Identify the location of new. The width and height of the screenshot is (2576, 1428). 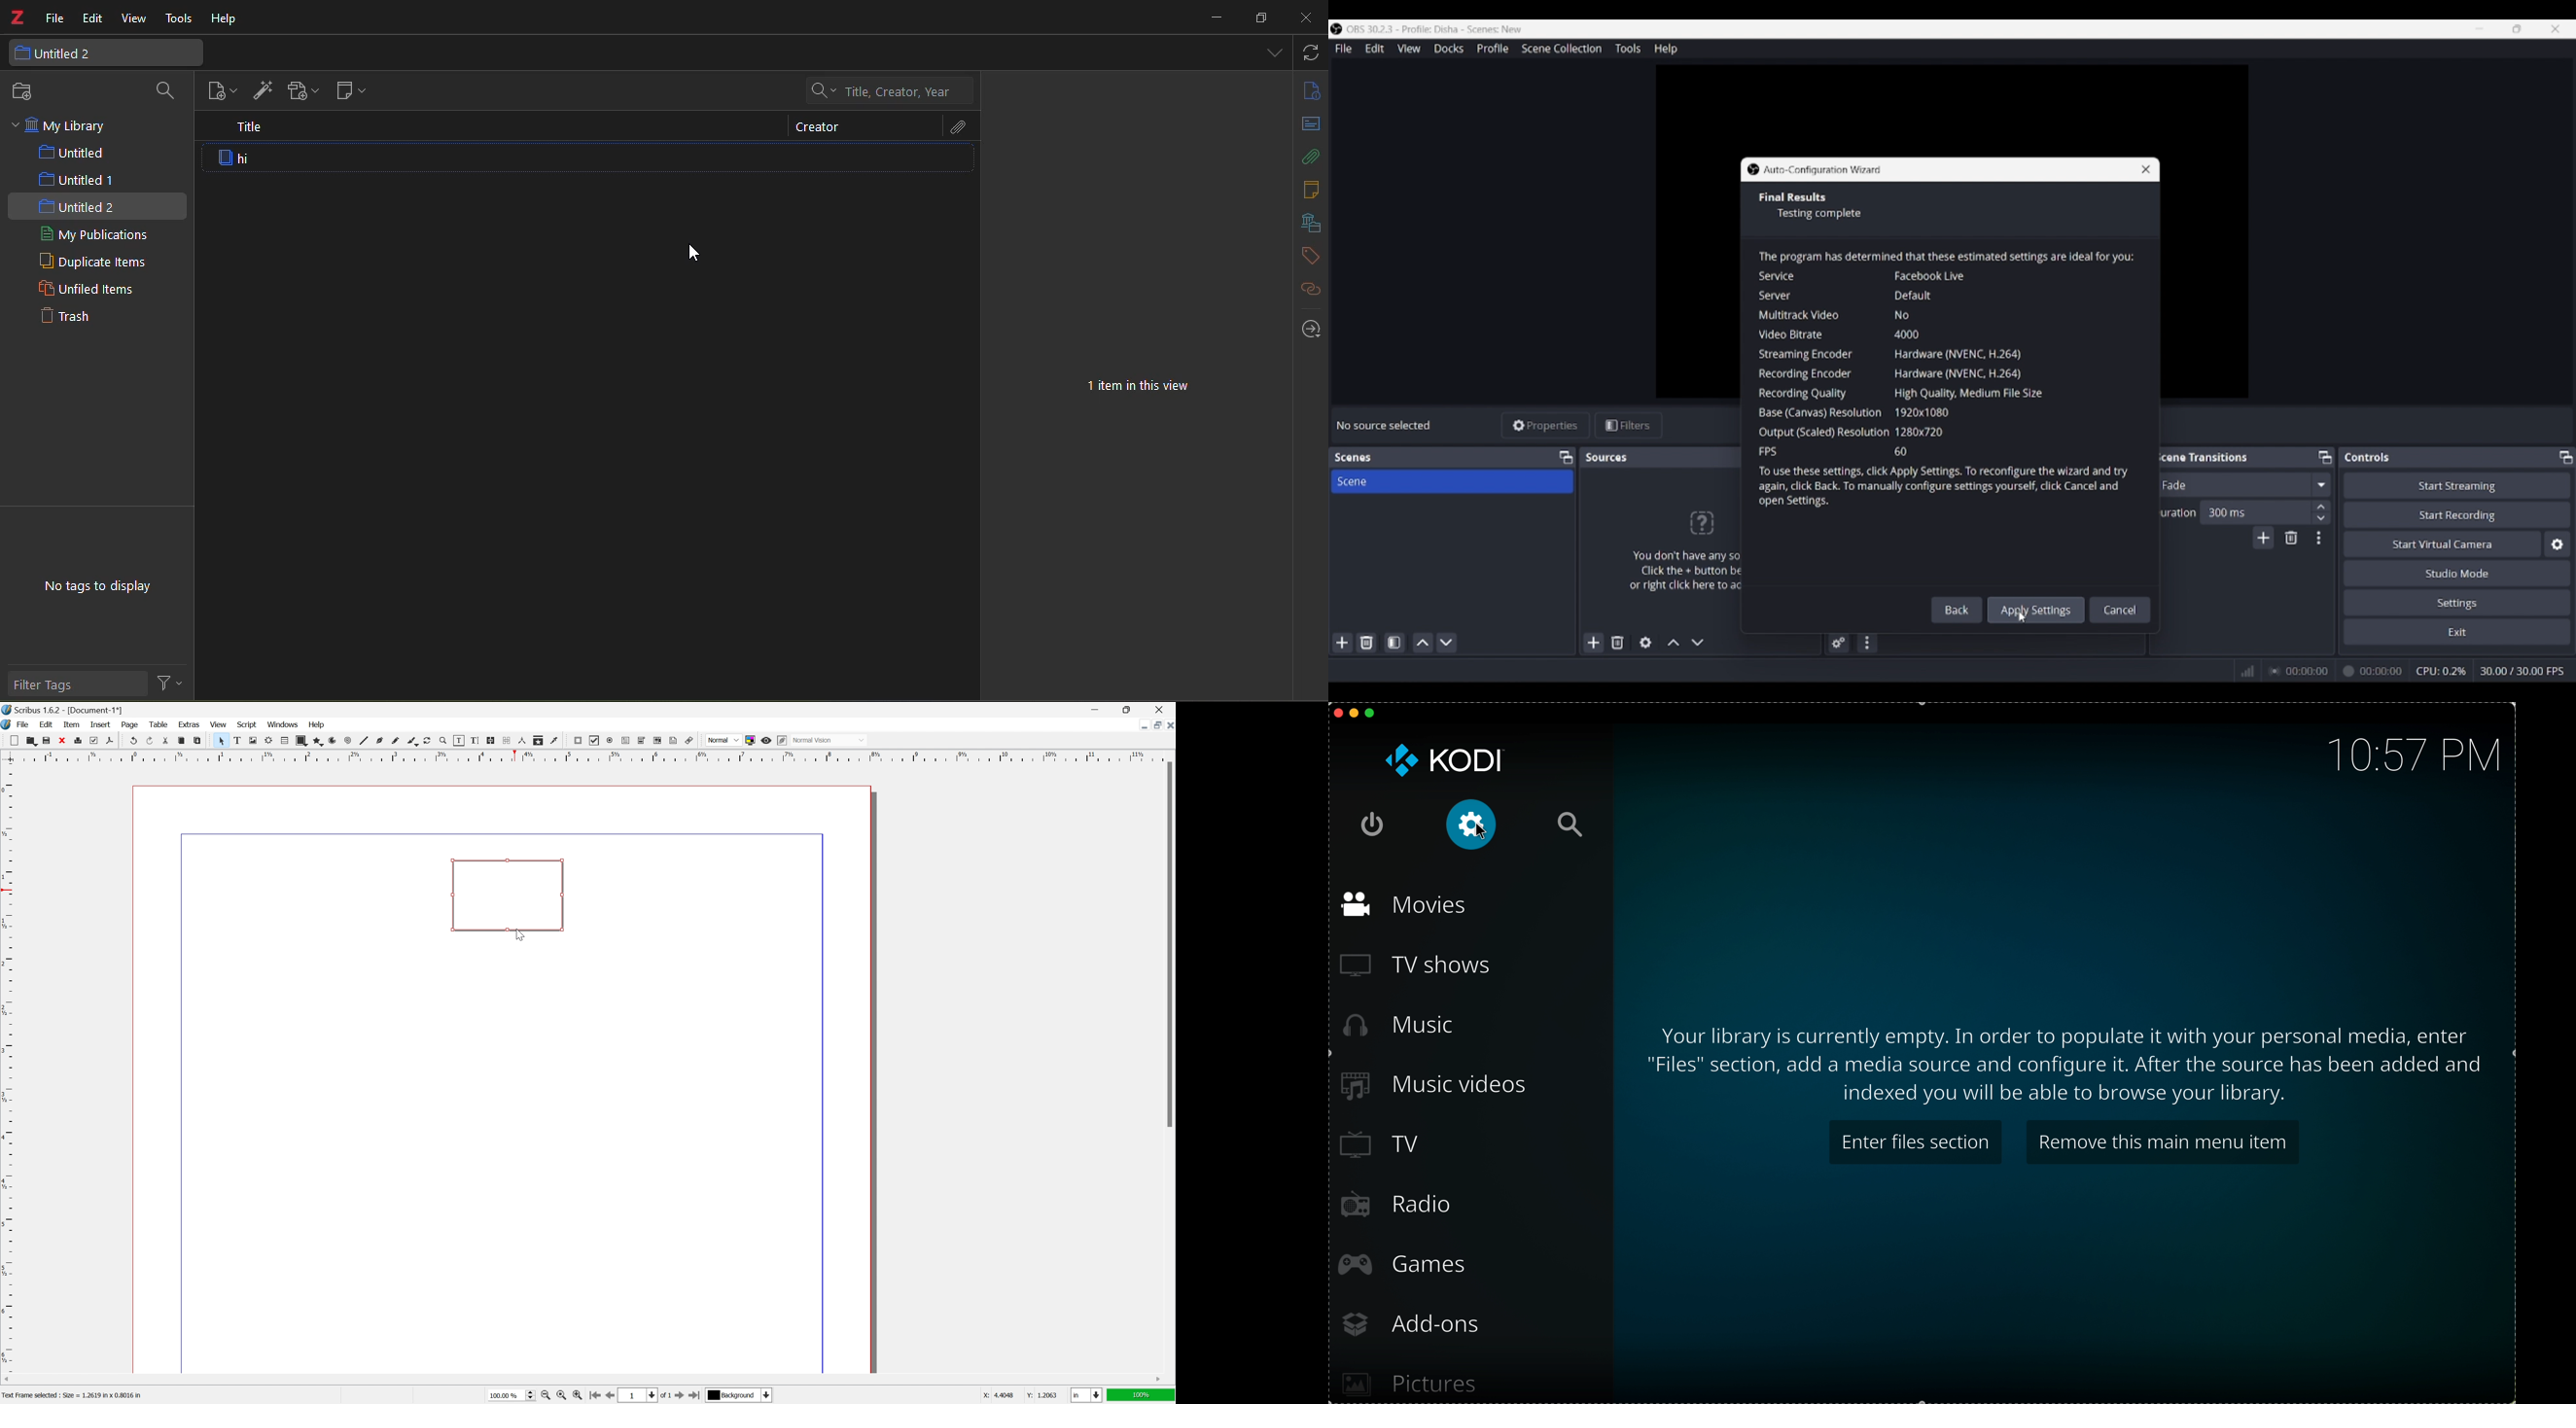
(14, 741).